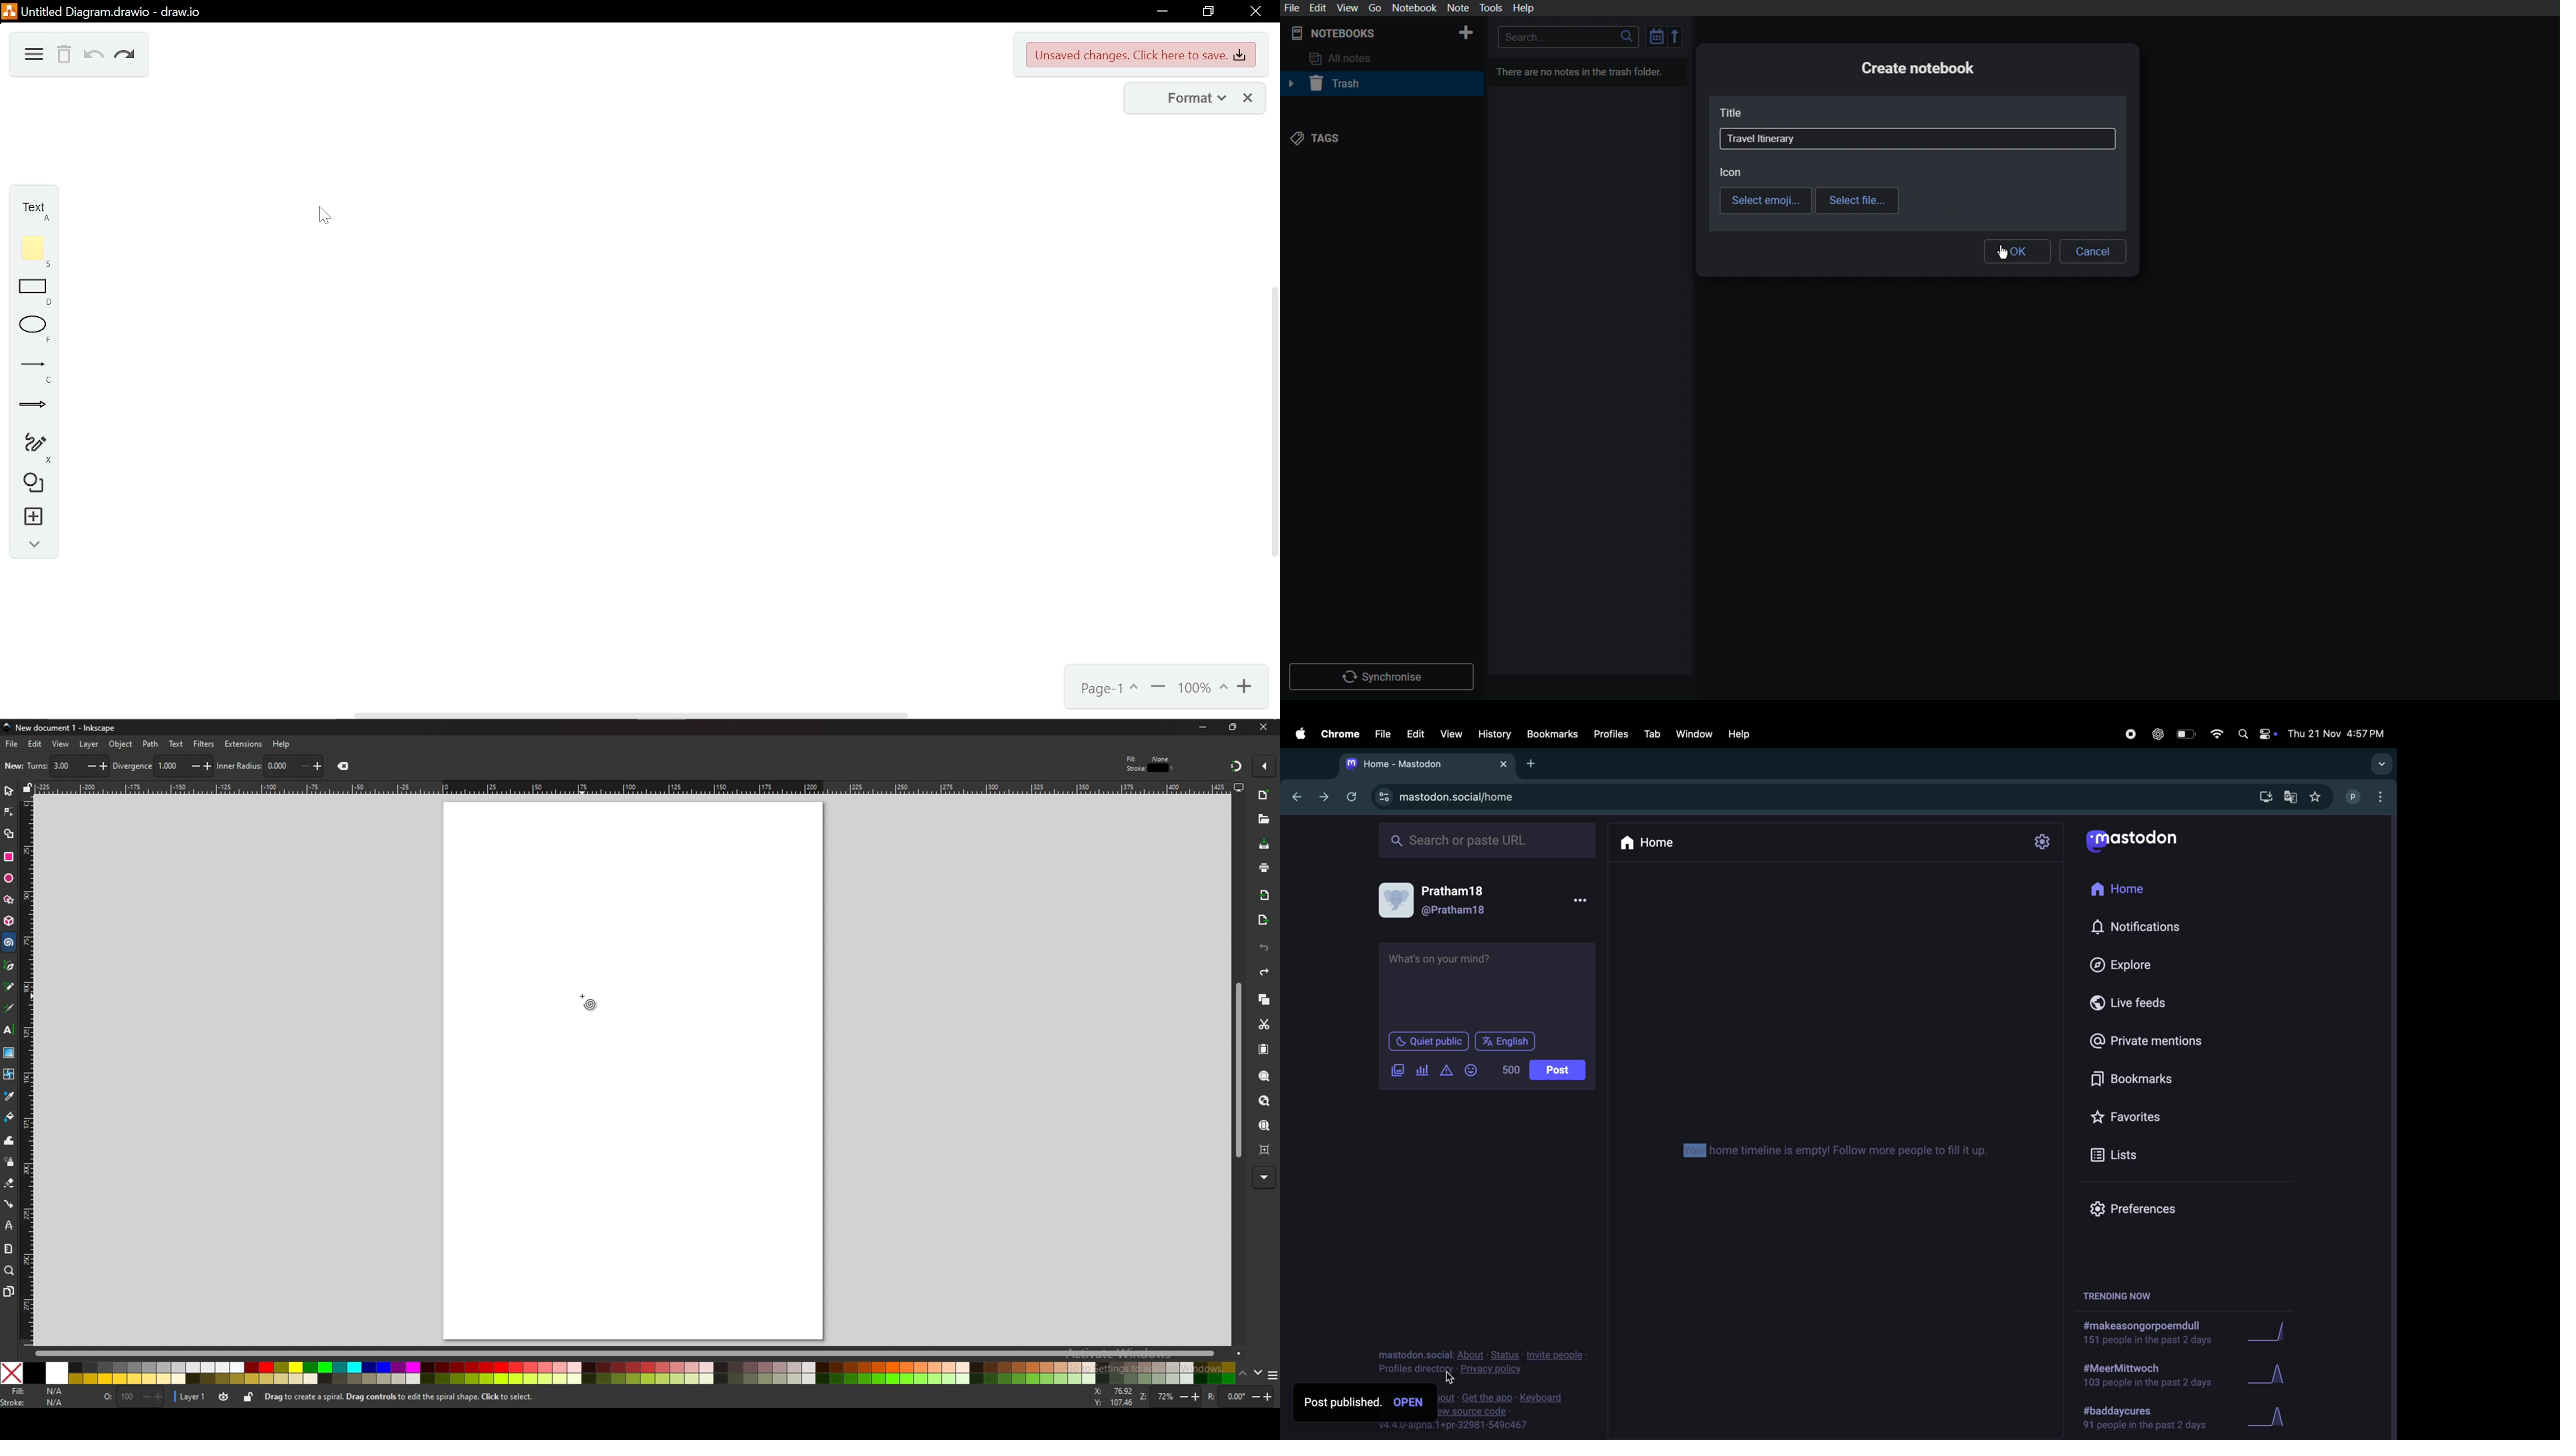 This screenshot has width=2576, height=1456. I want to click on zoom, so click(10, 1271).